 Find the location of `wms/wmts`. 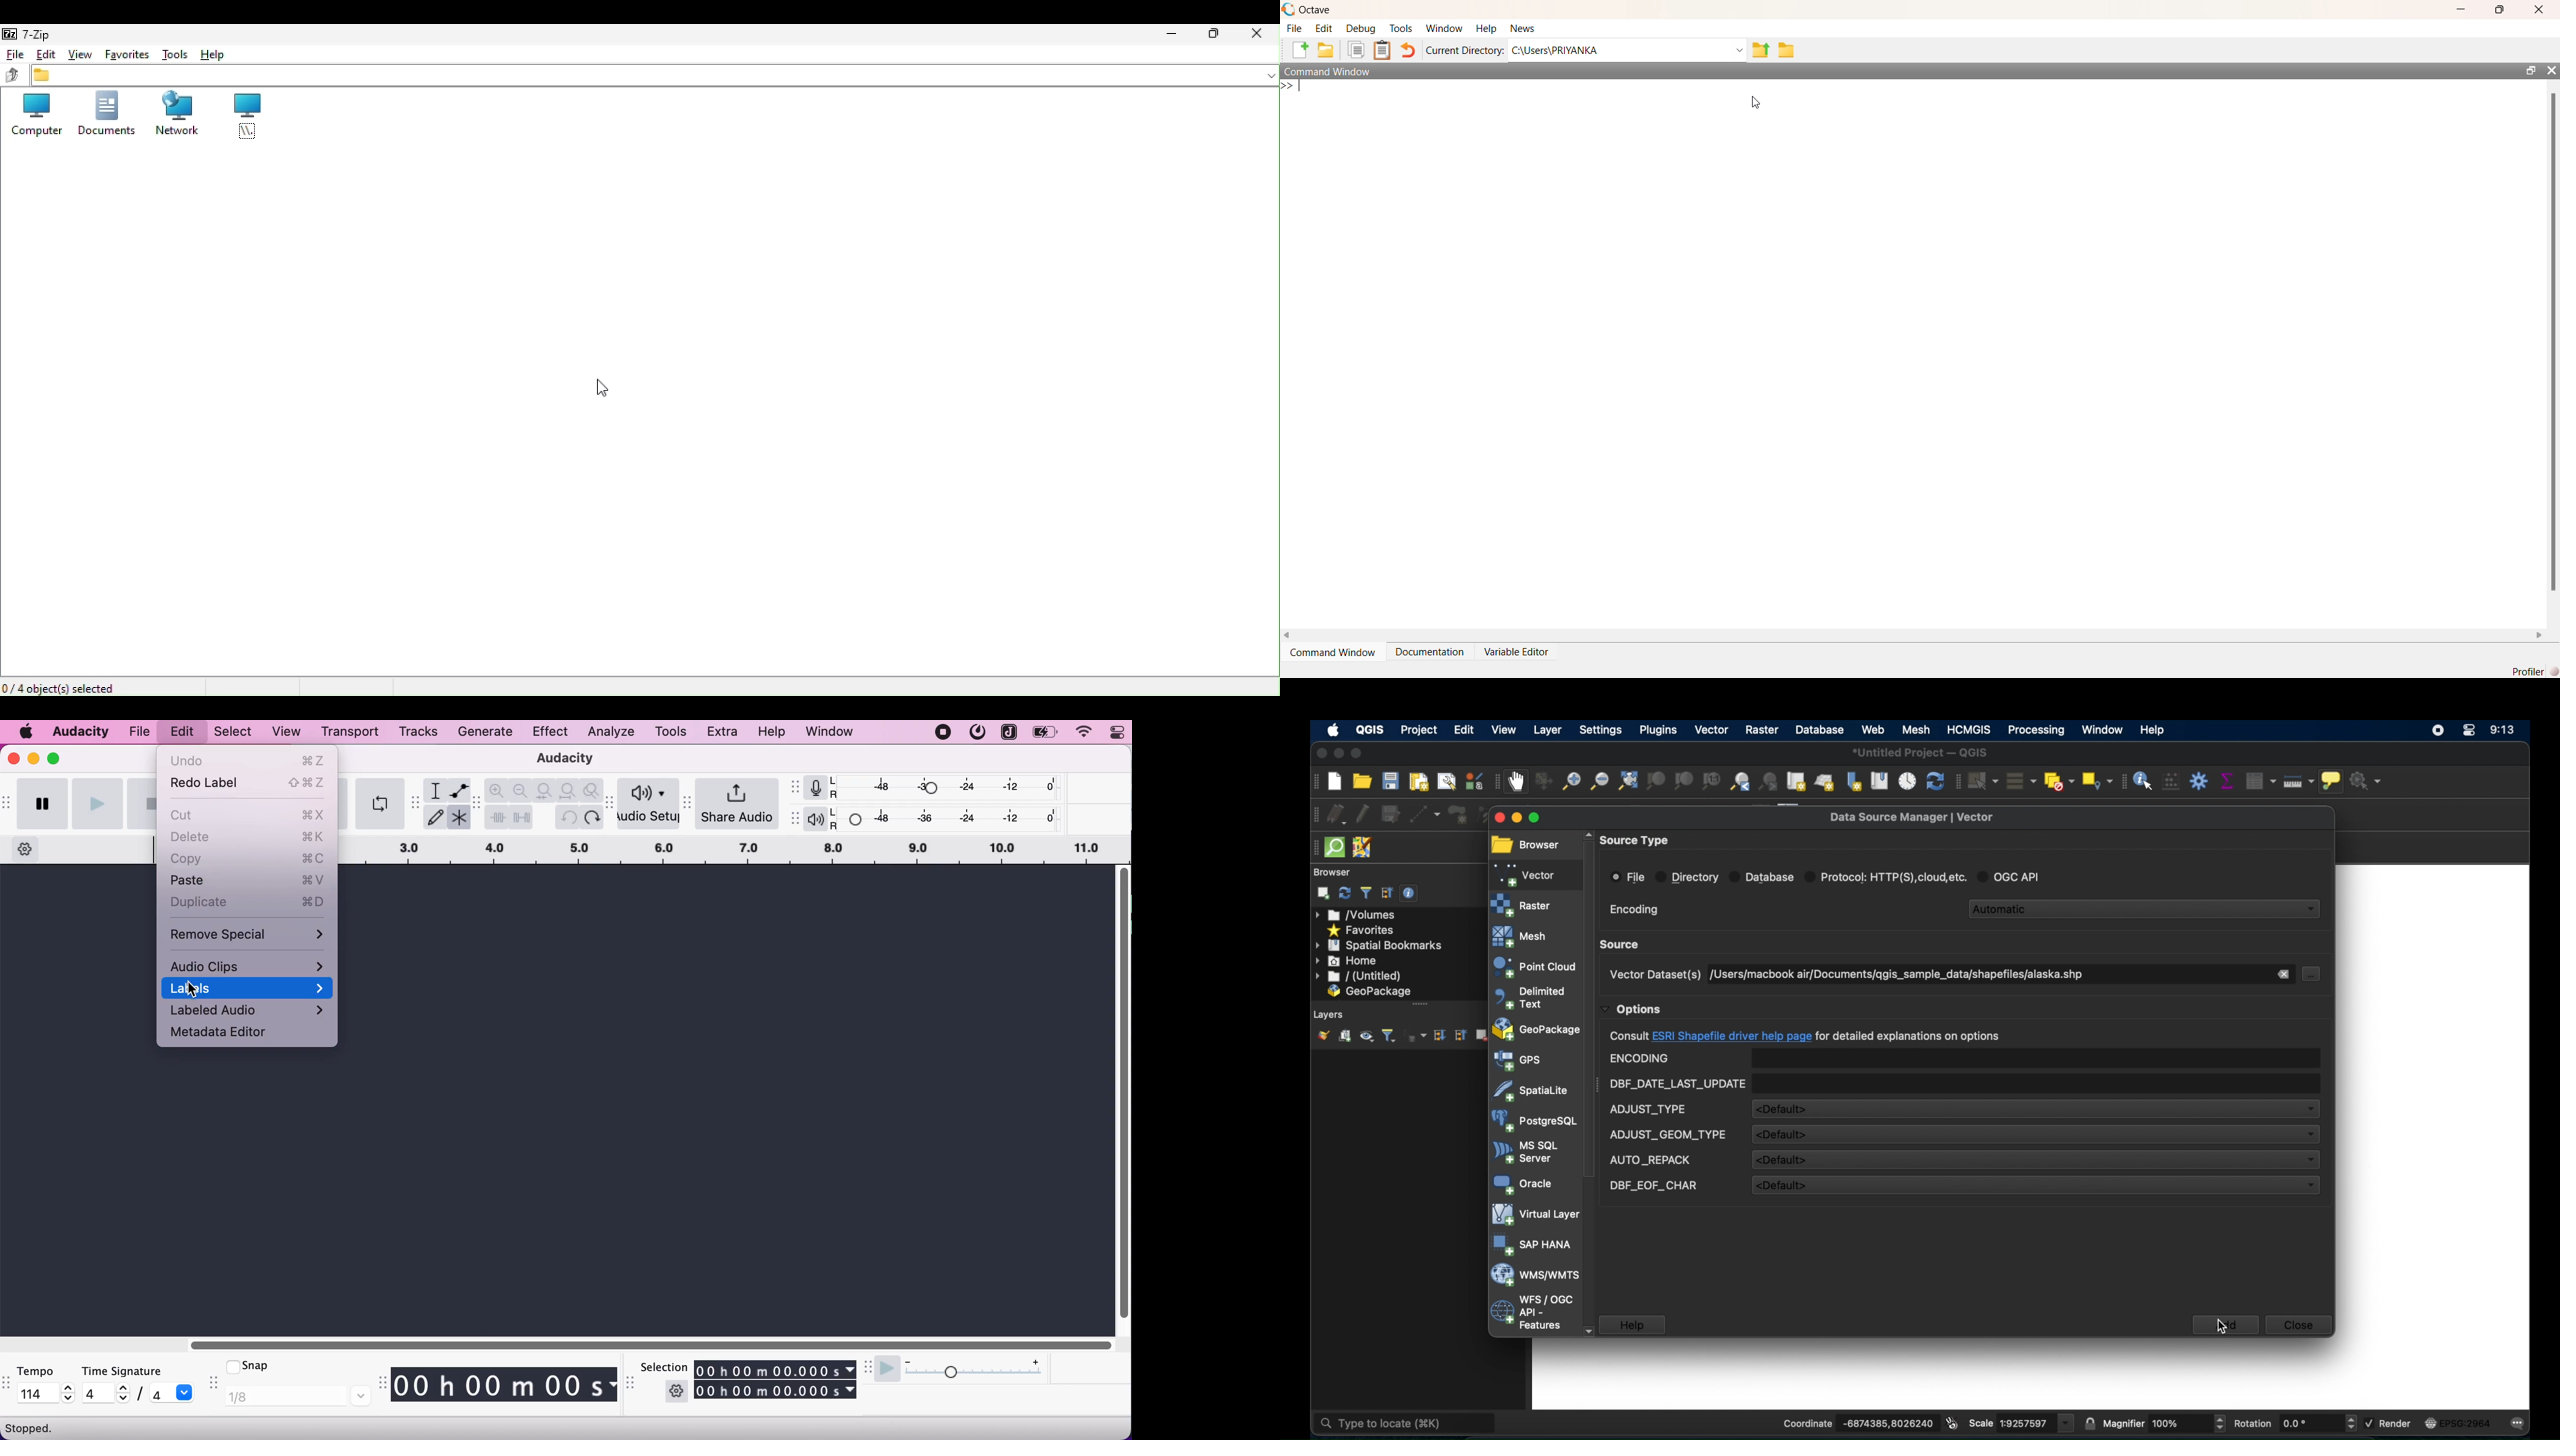

wms/wmts is located at coordinates (1534, 1276).